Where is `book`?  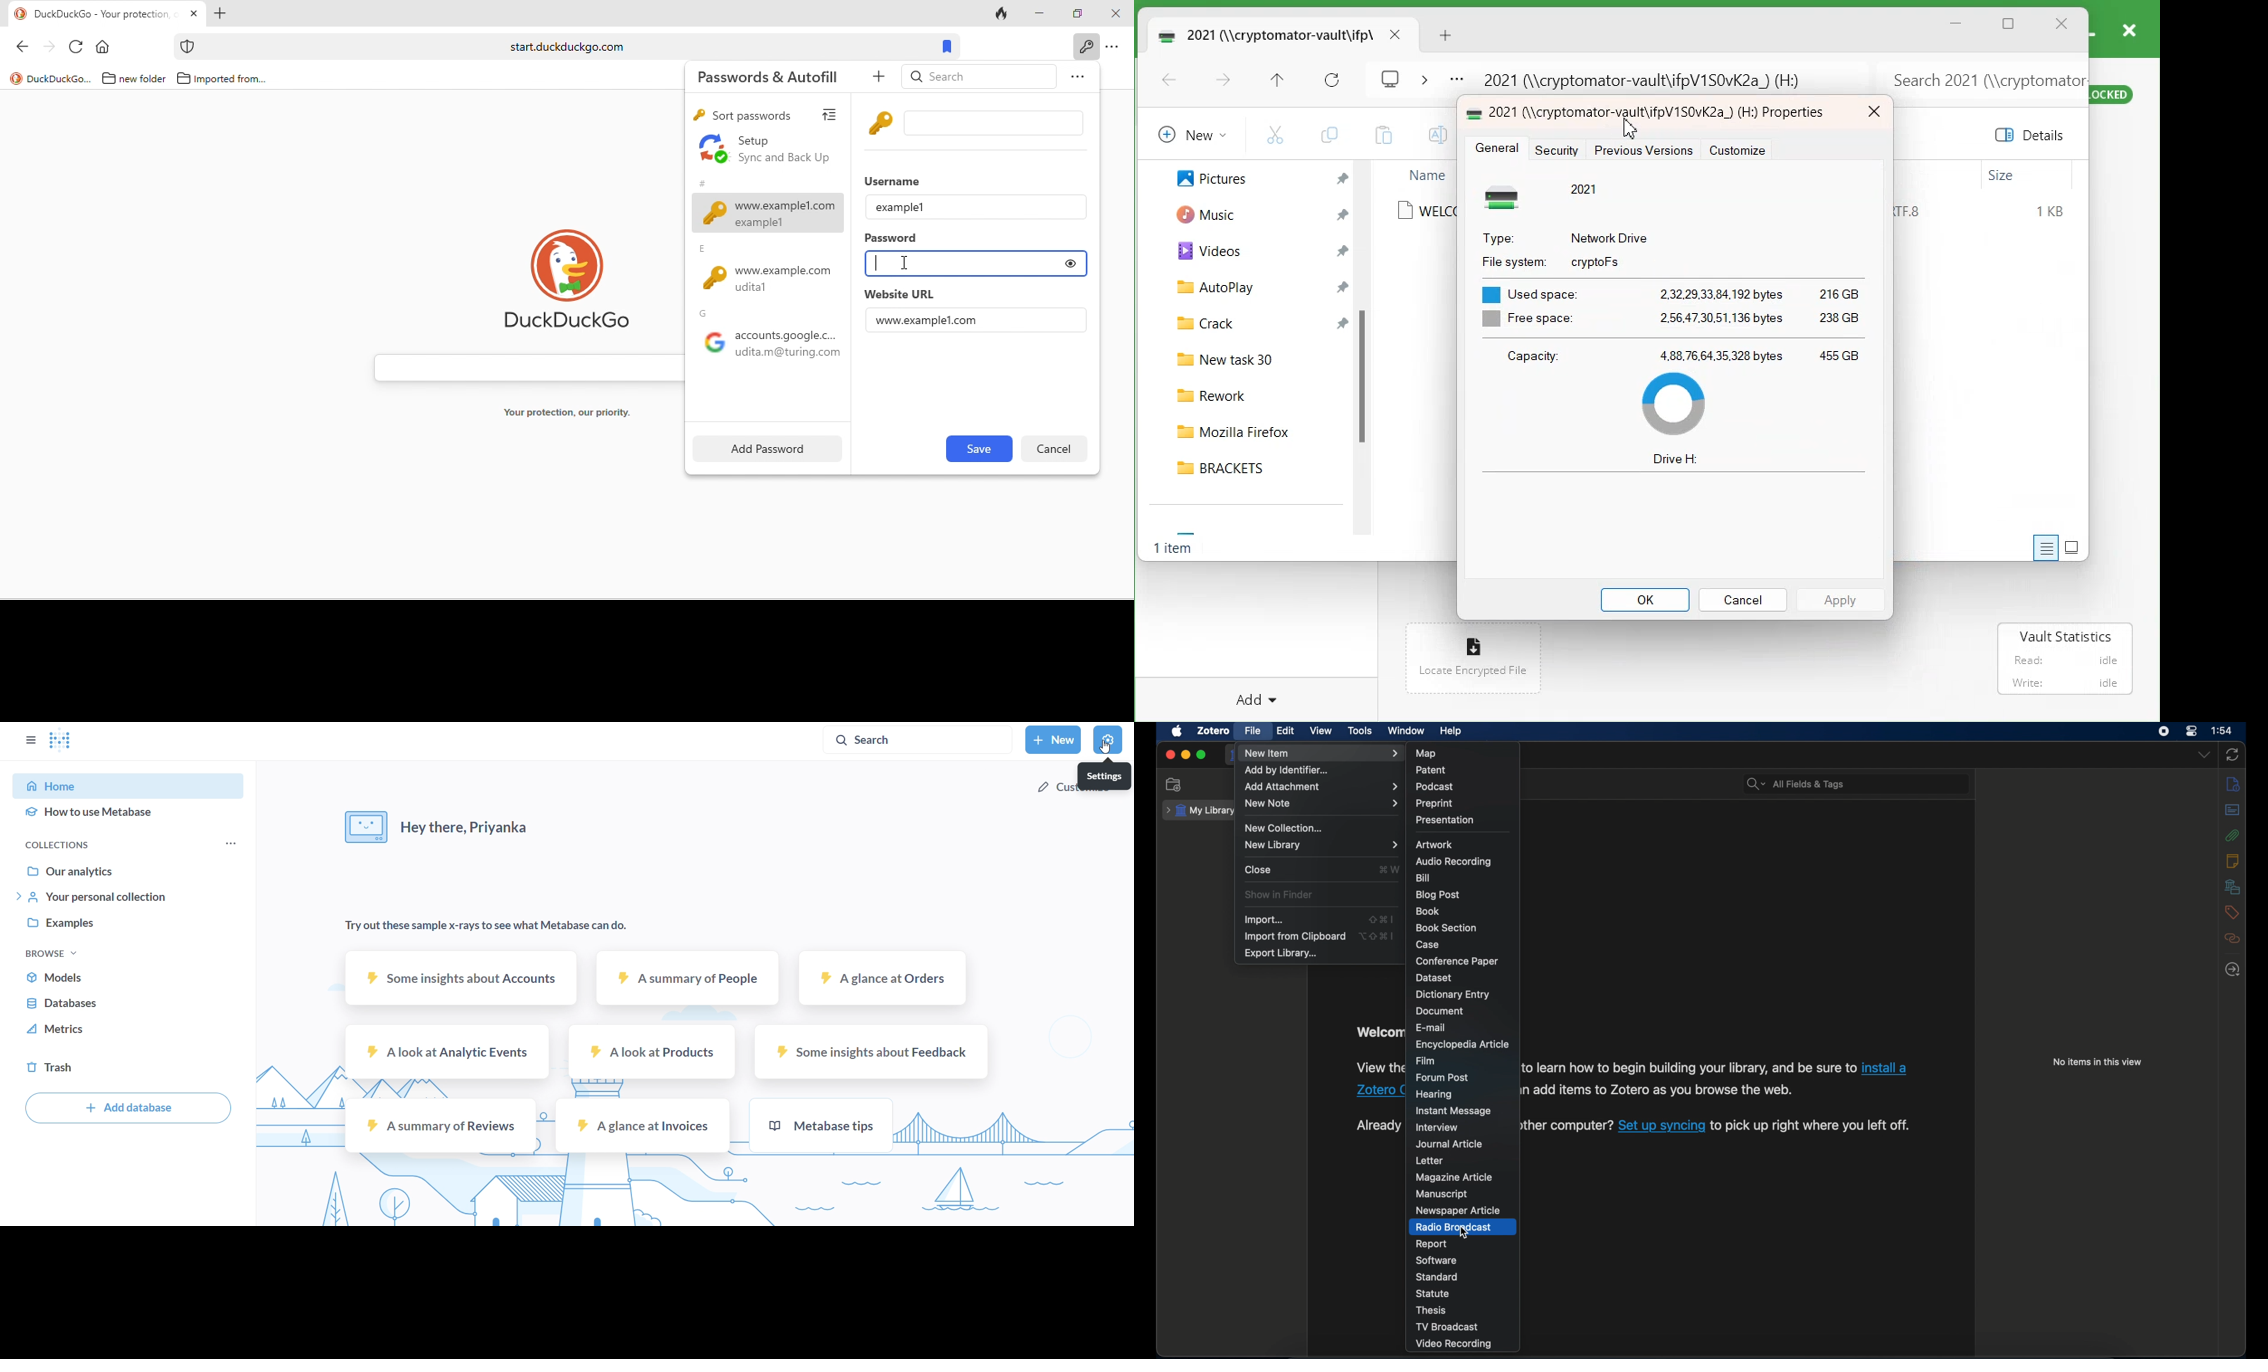
book is located at coordinates (1428, 911).